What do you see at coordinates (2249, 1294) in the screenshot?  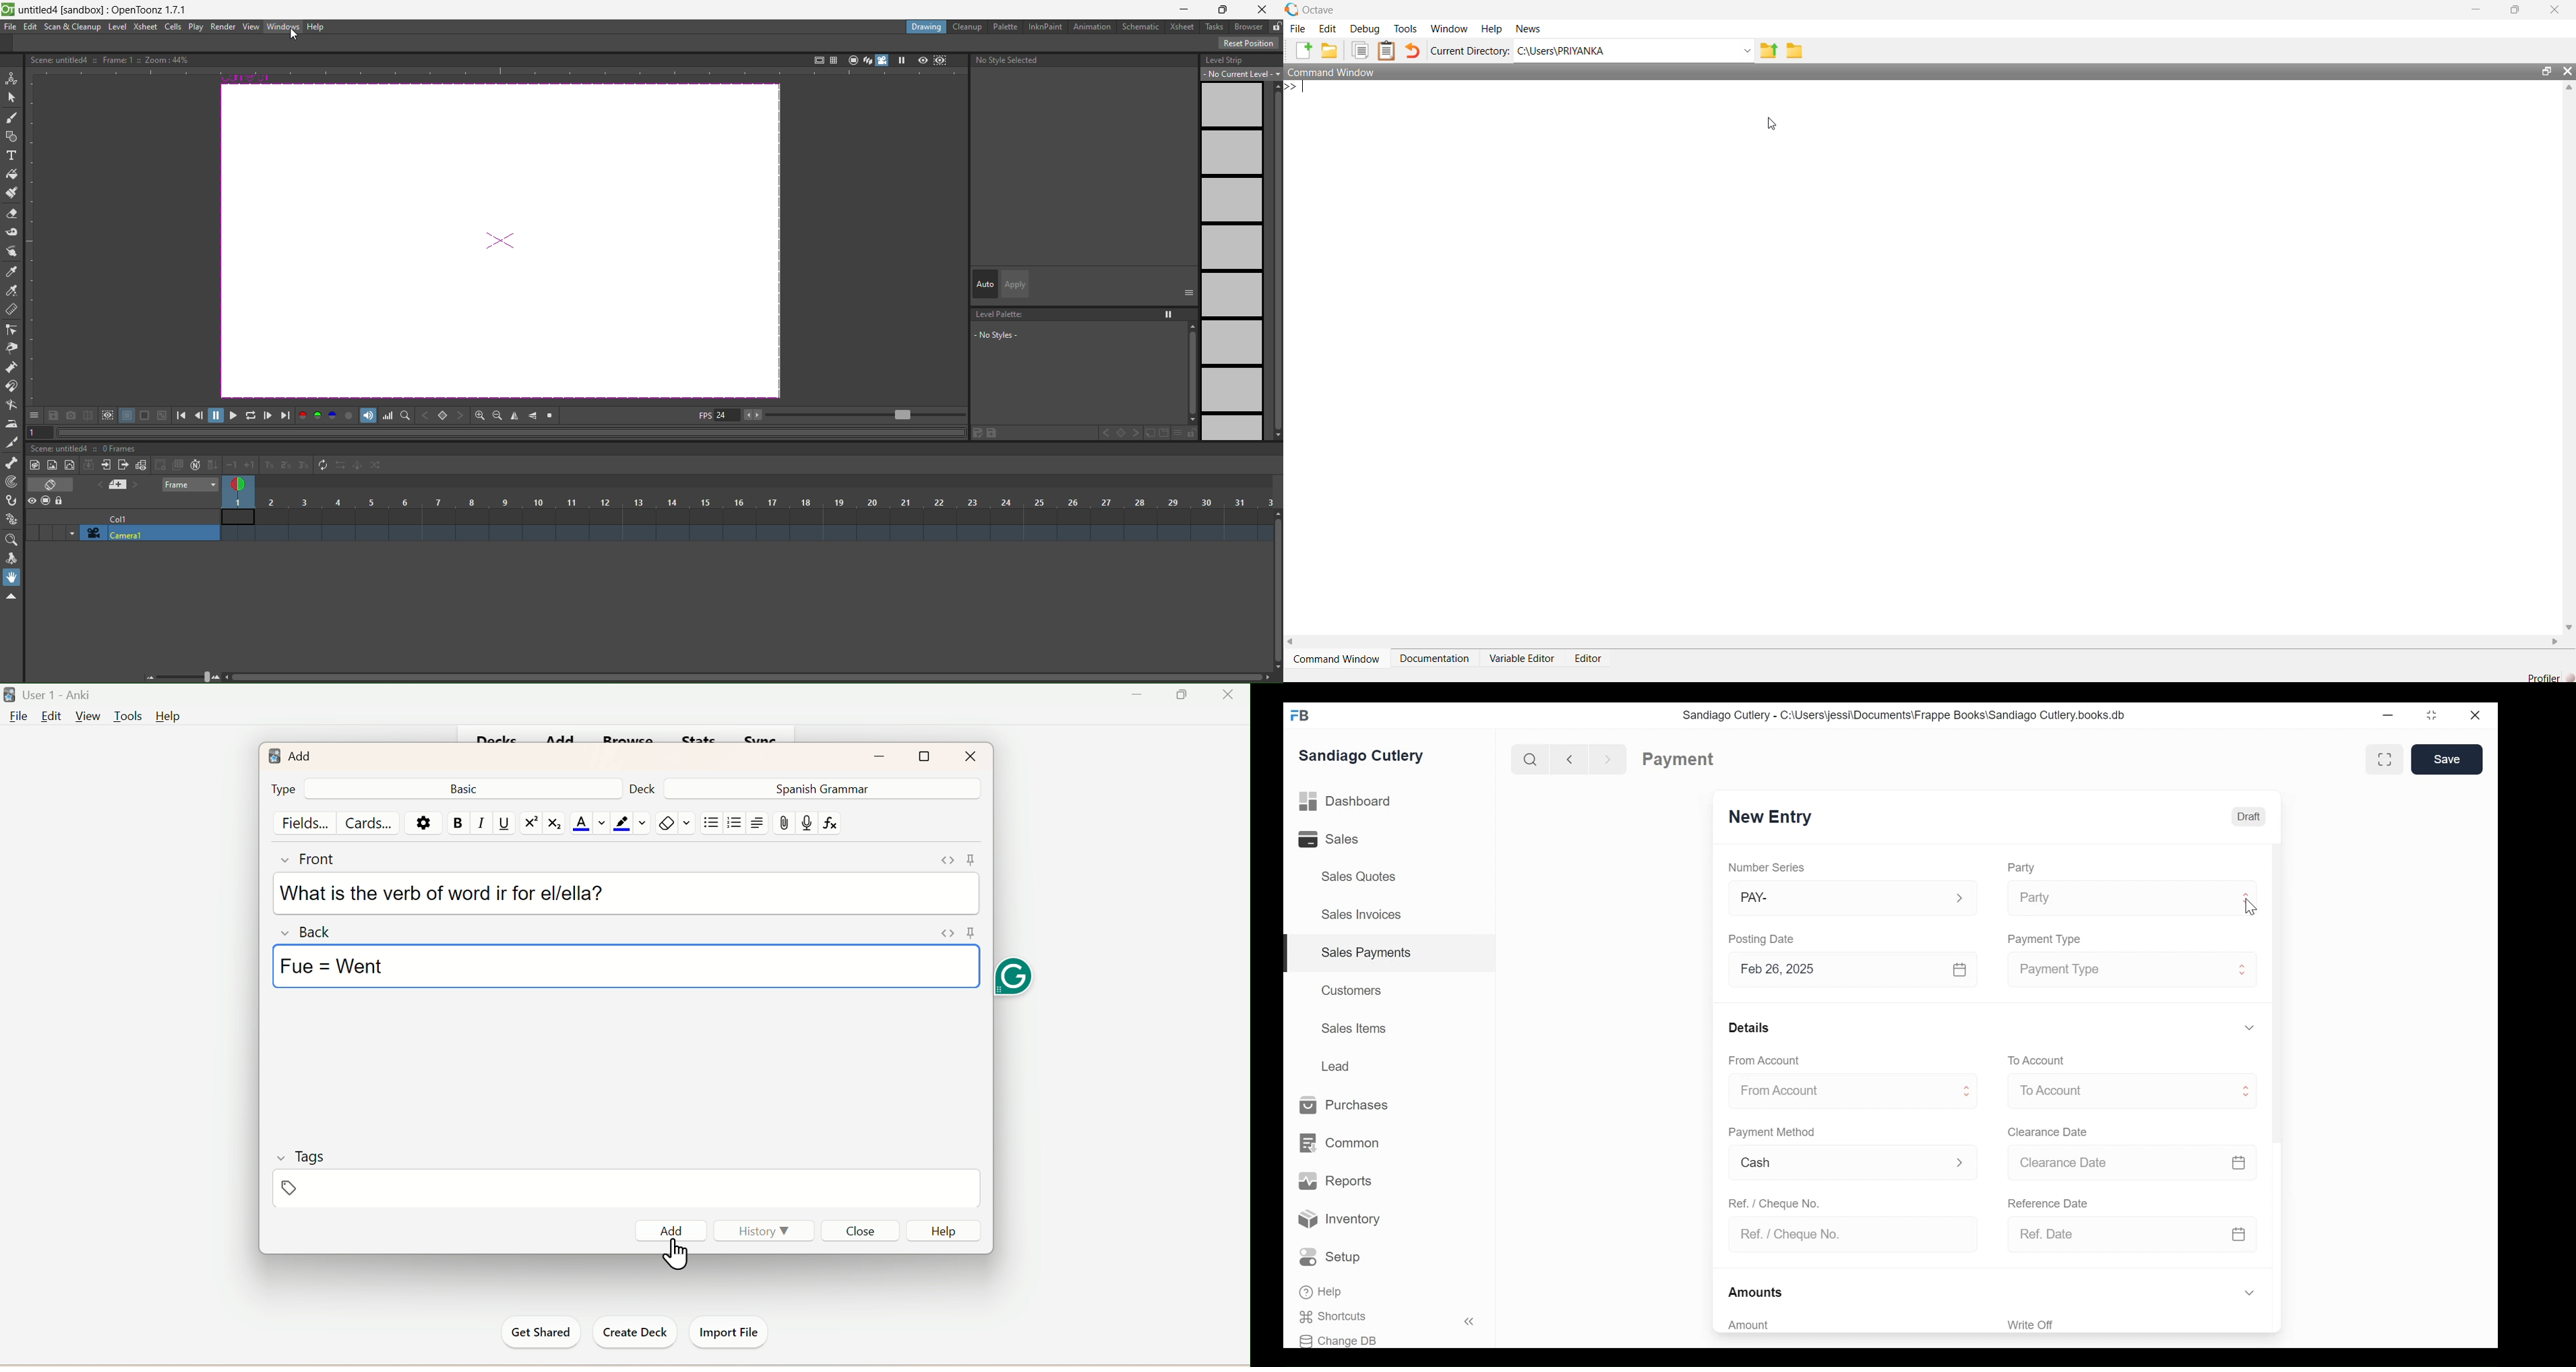 I see `Expand` at bounding box center [2249, 1294].